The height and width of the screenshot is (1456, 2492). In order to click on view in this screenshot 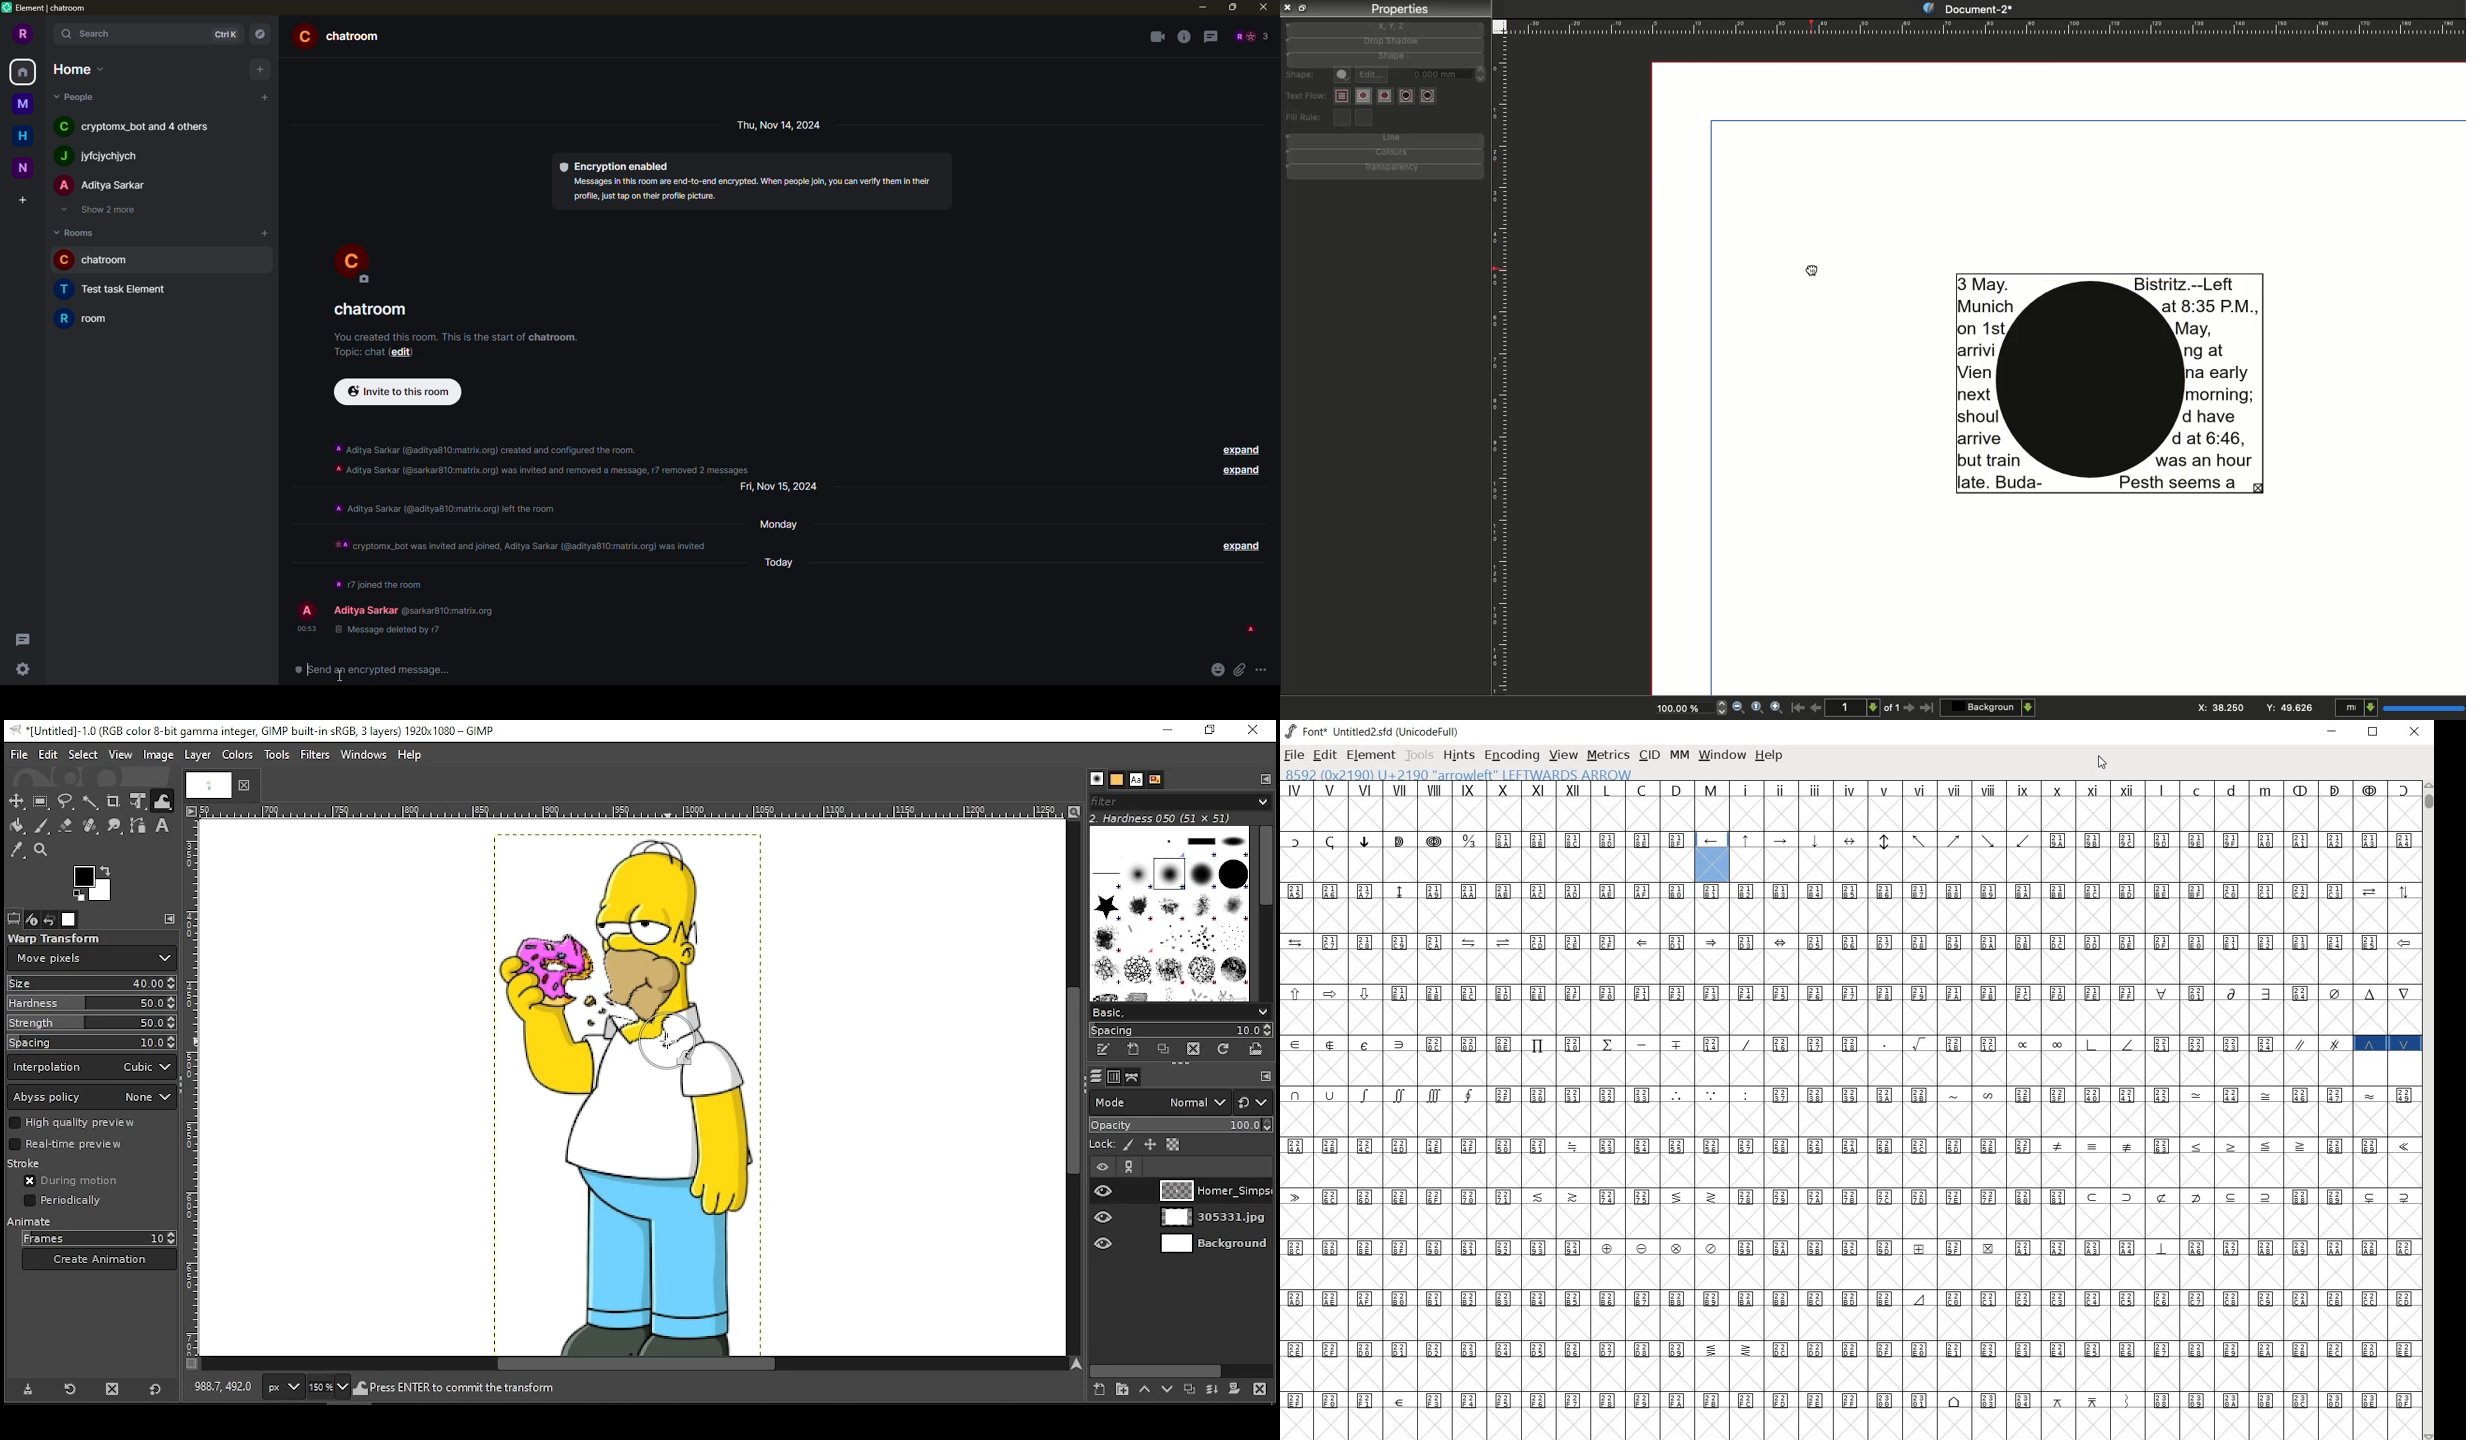, I will do `click(122, 755)`.